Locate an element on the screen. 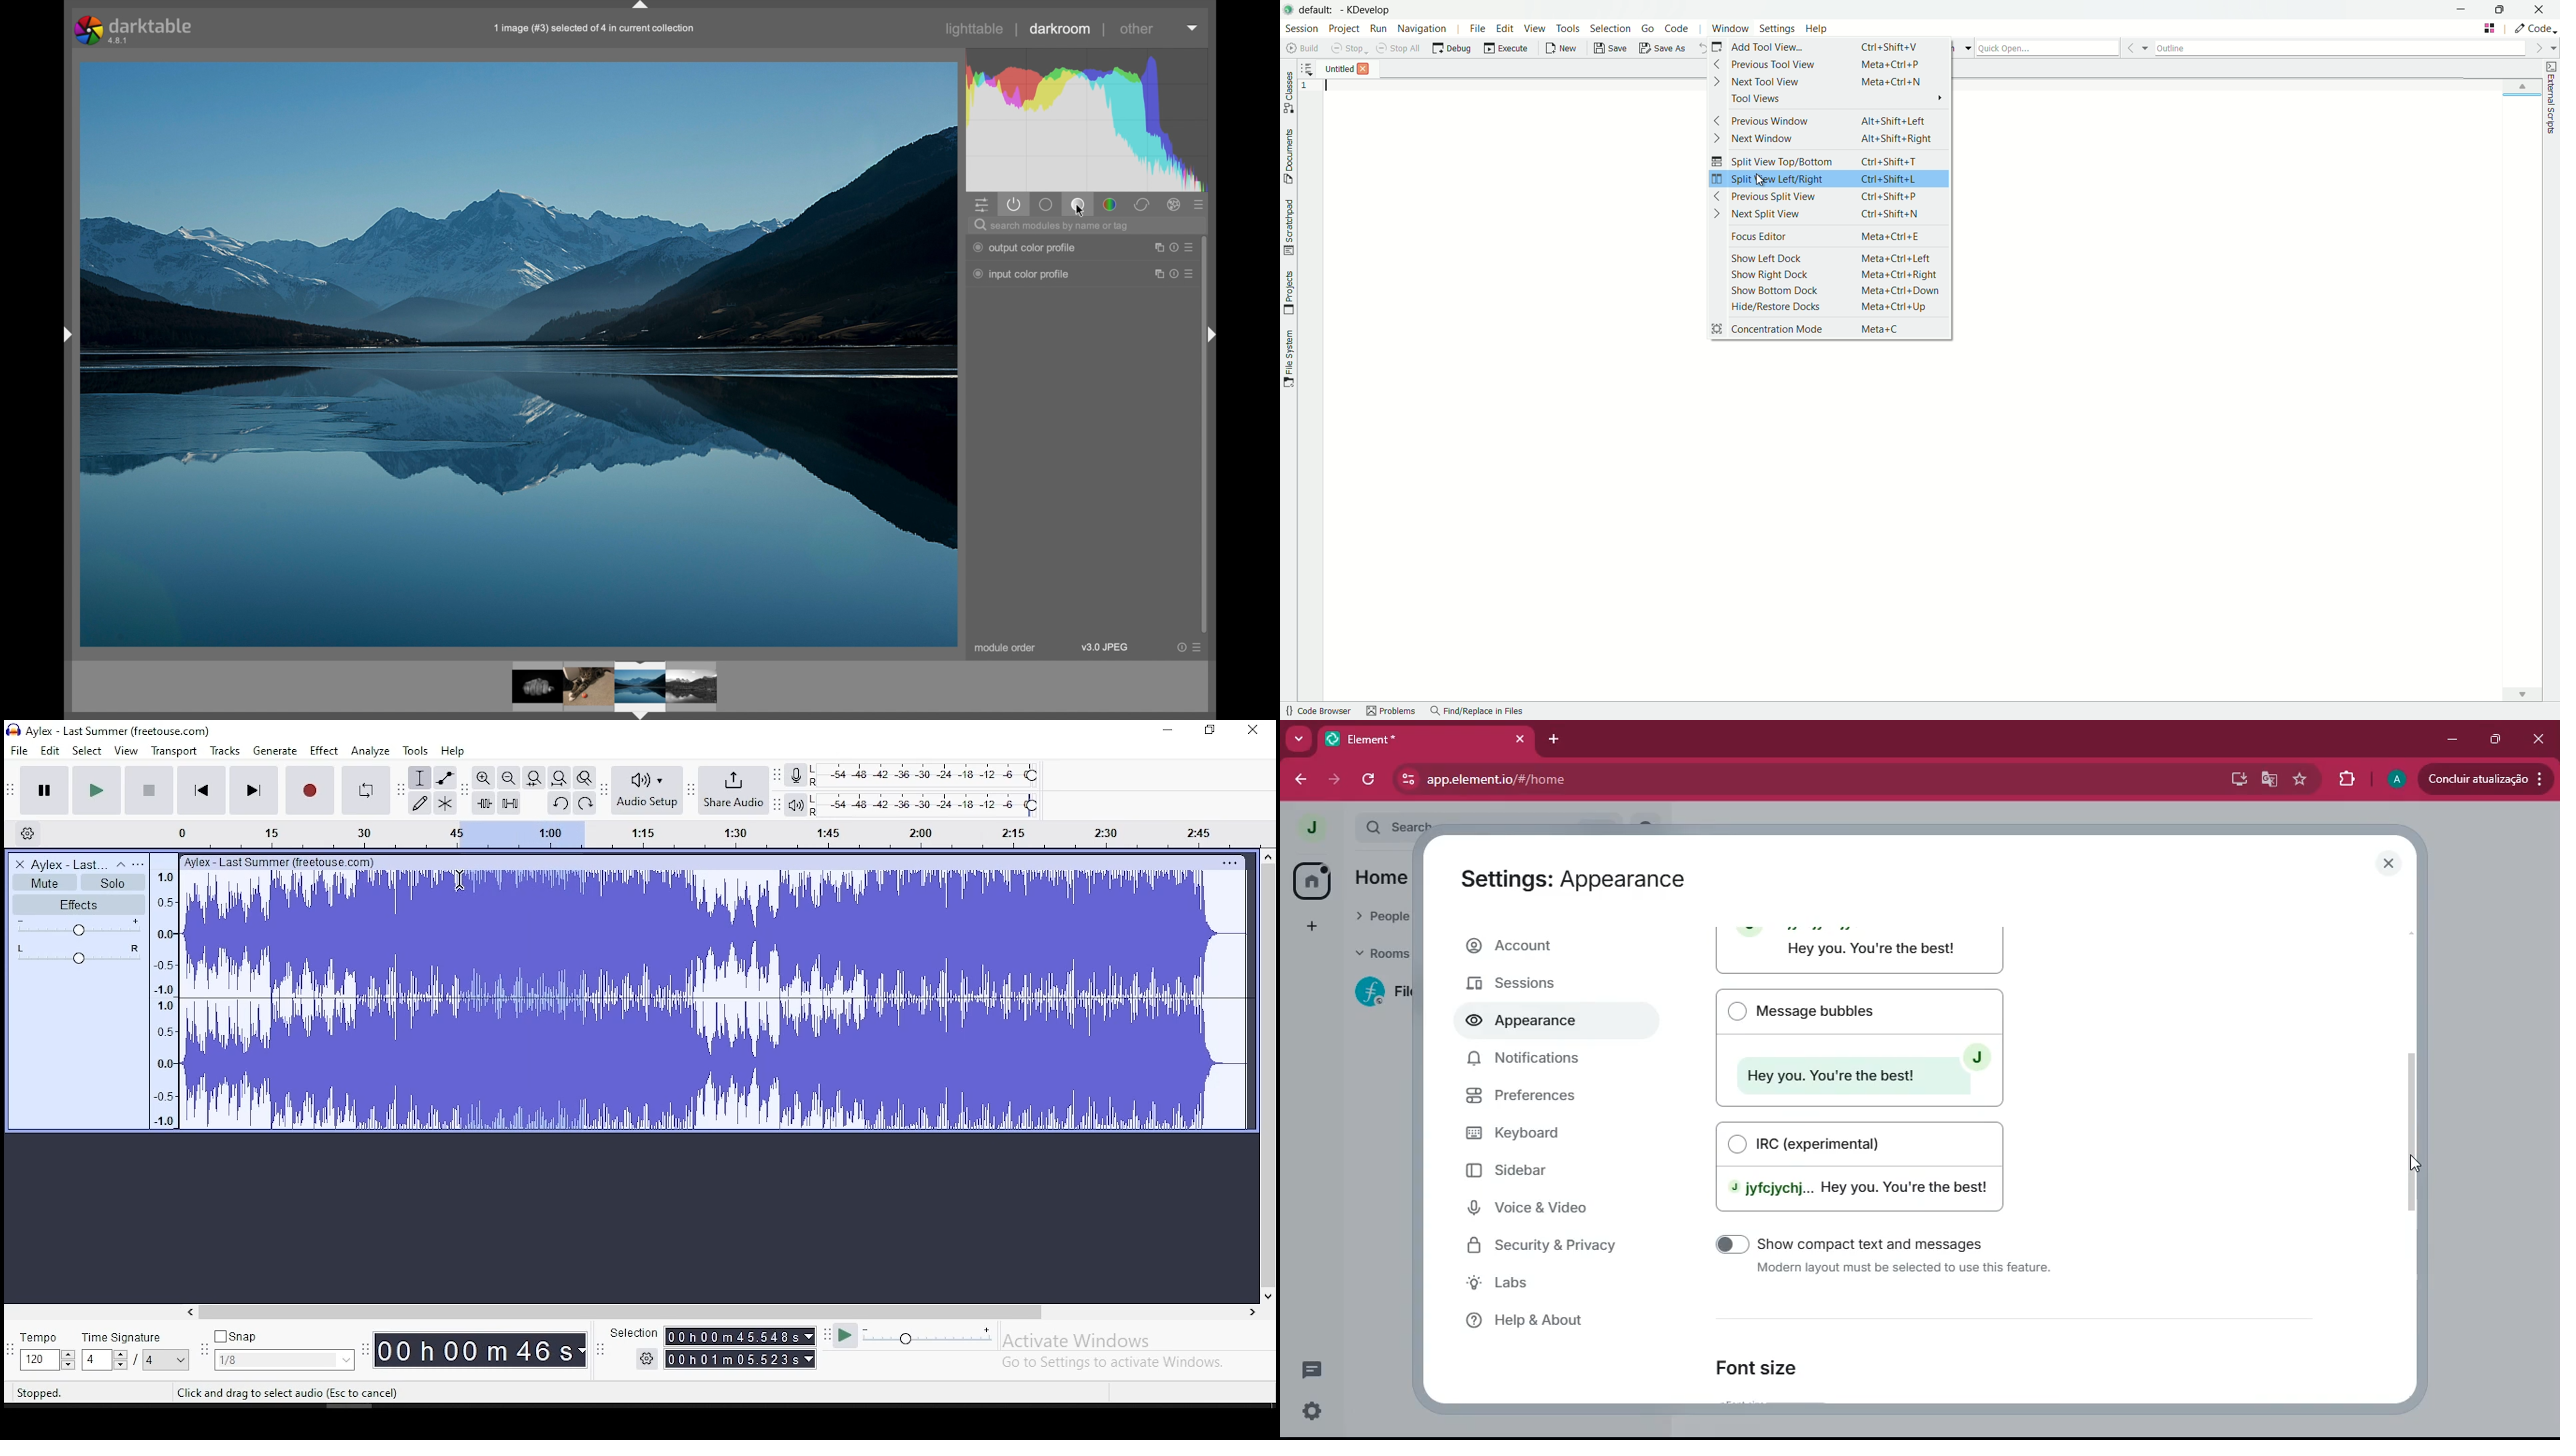  other is located at coordinates (1137, 28).